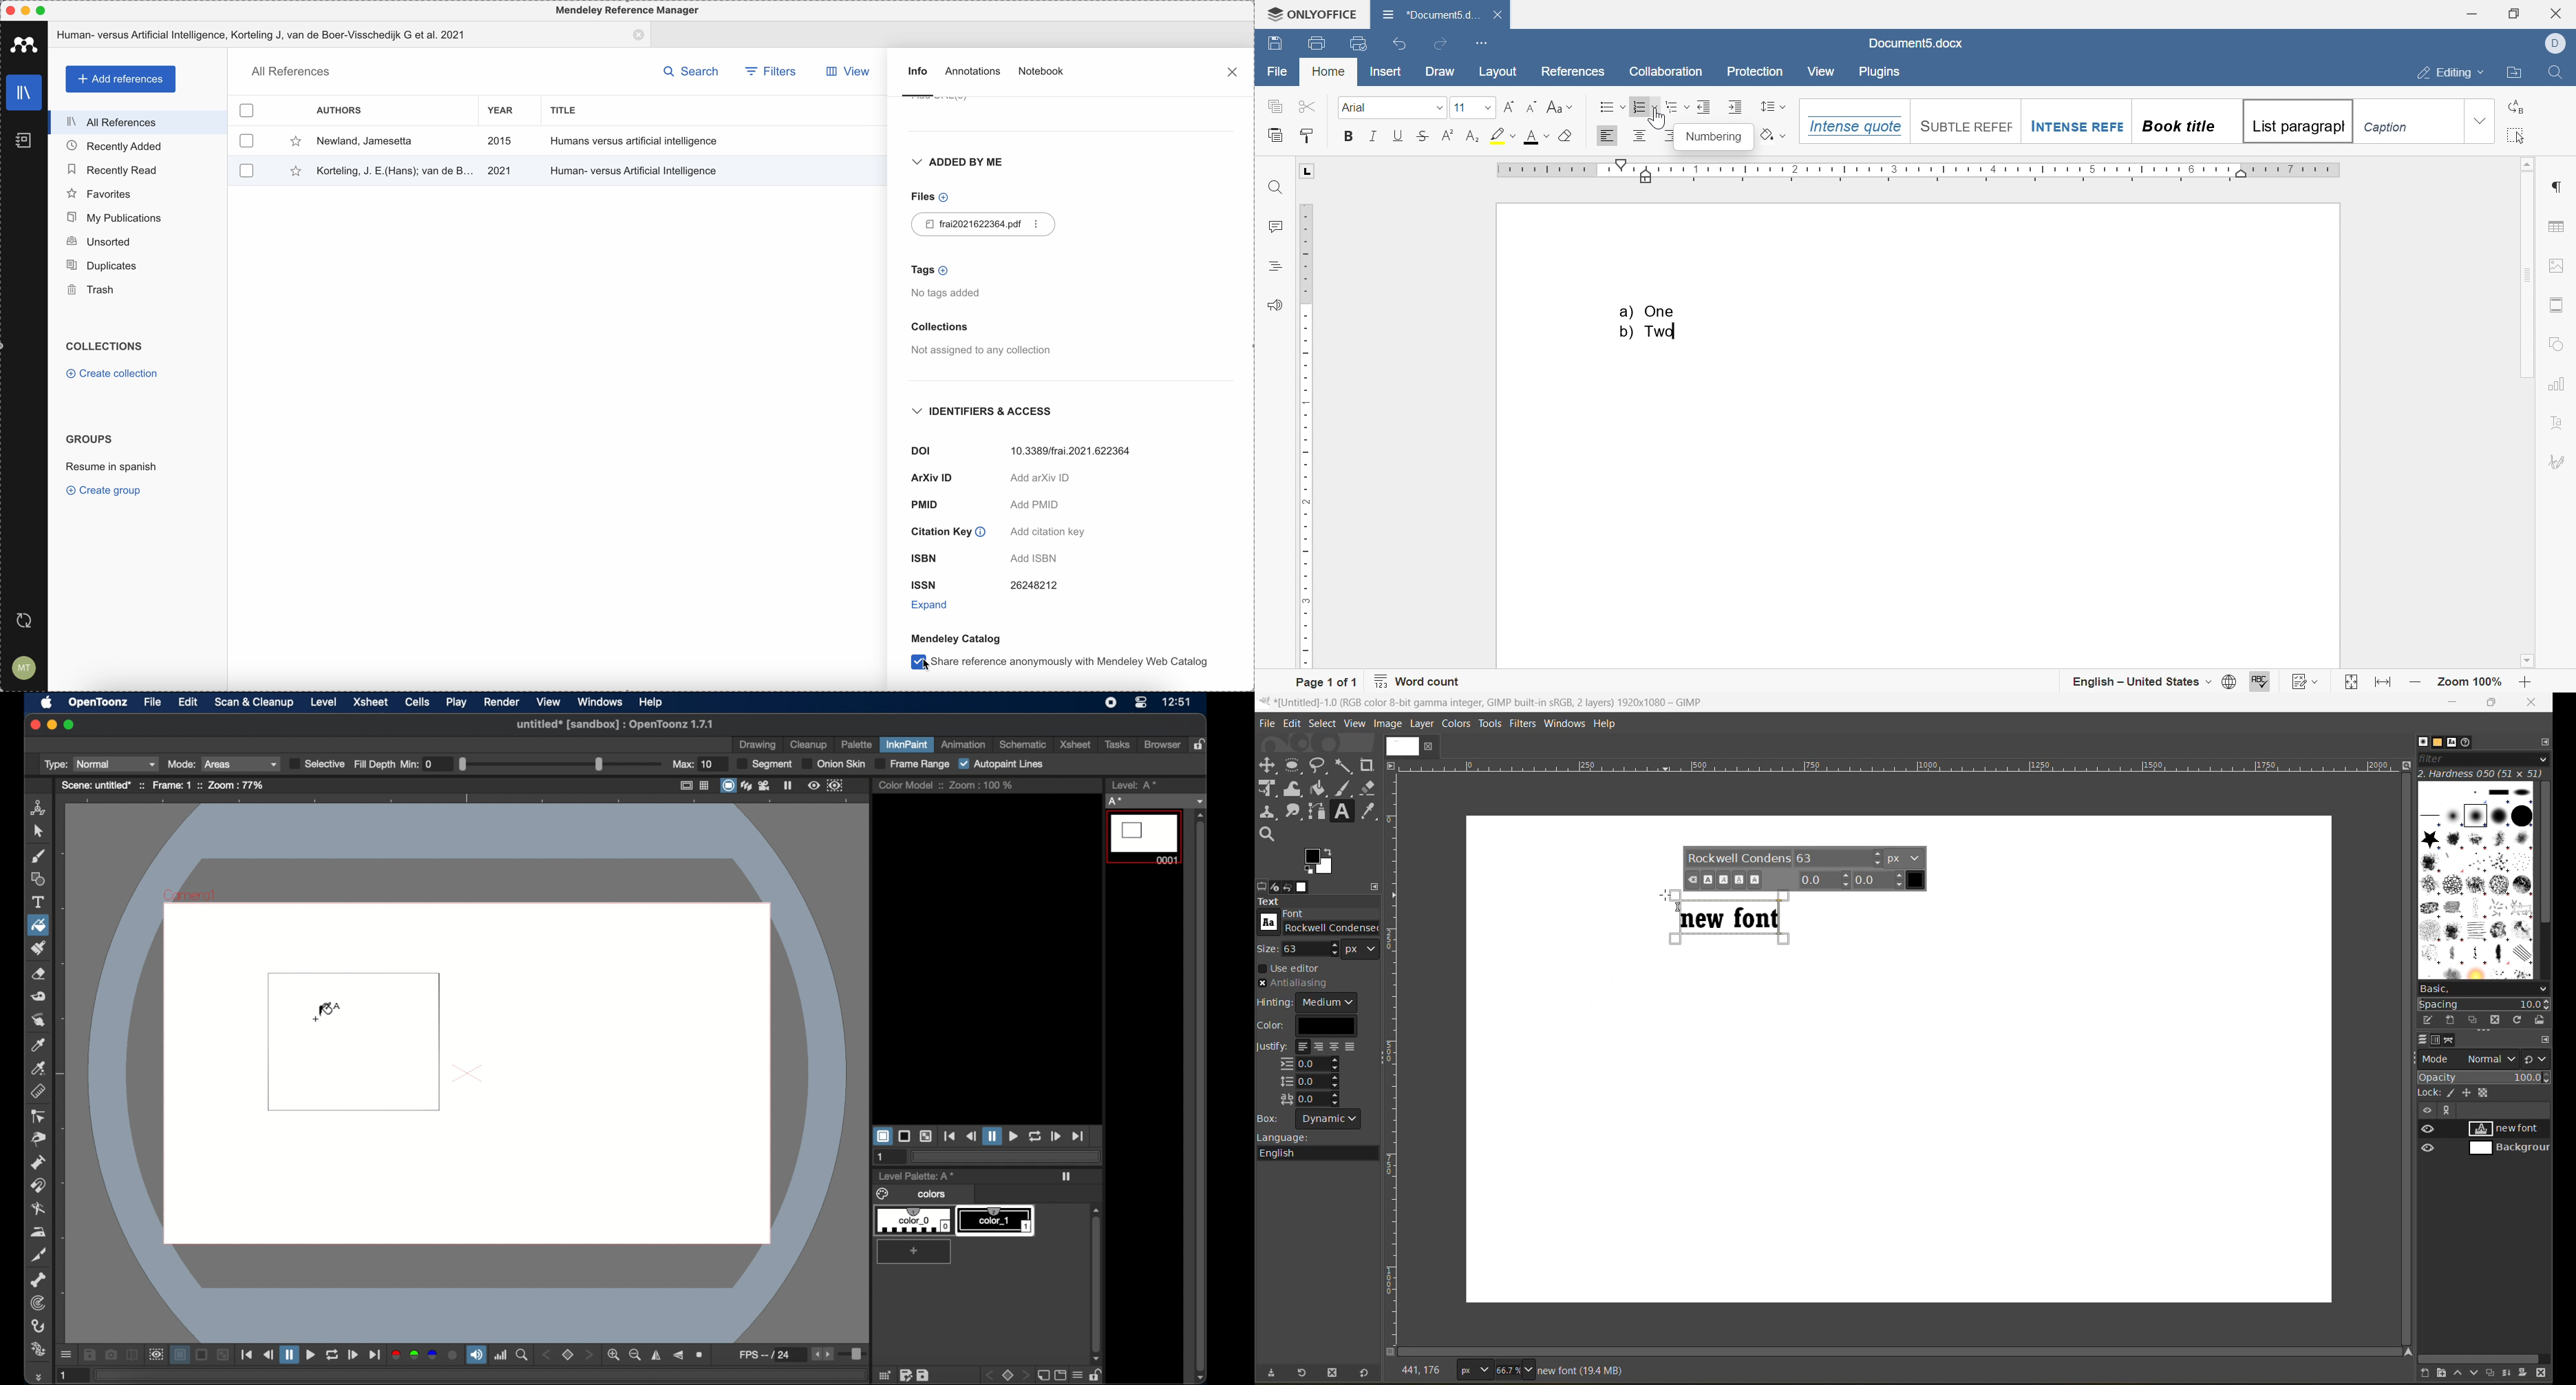 The height and width of the screenshot is (1400, 2576). I want to click on table settings, so click(2556, 226).